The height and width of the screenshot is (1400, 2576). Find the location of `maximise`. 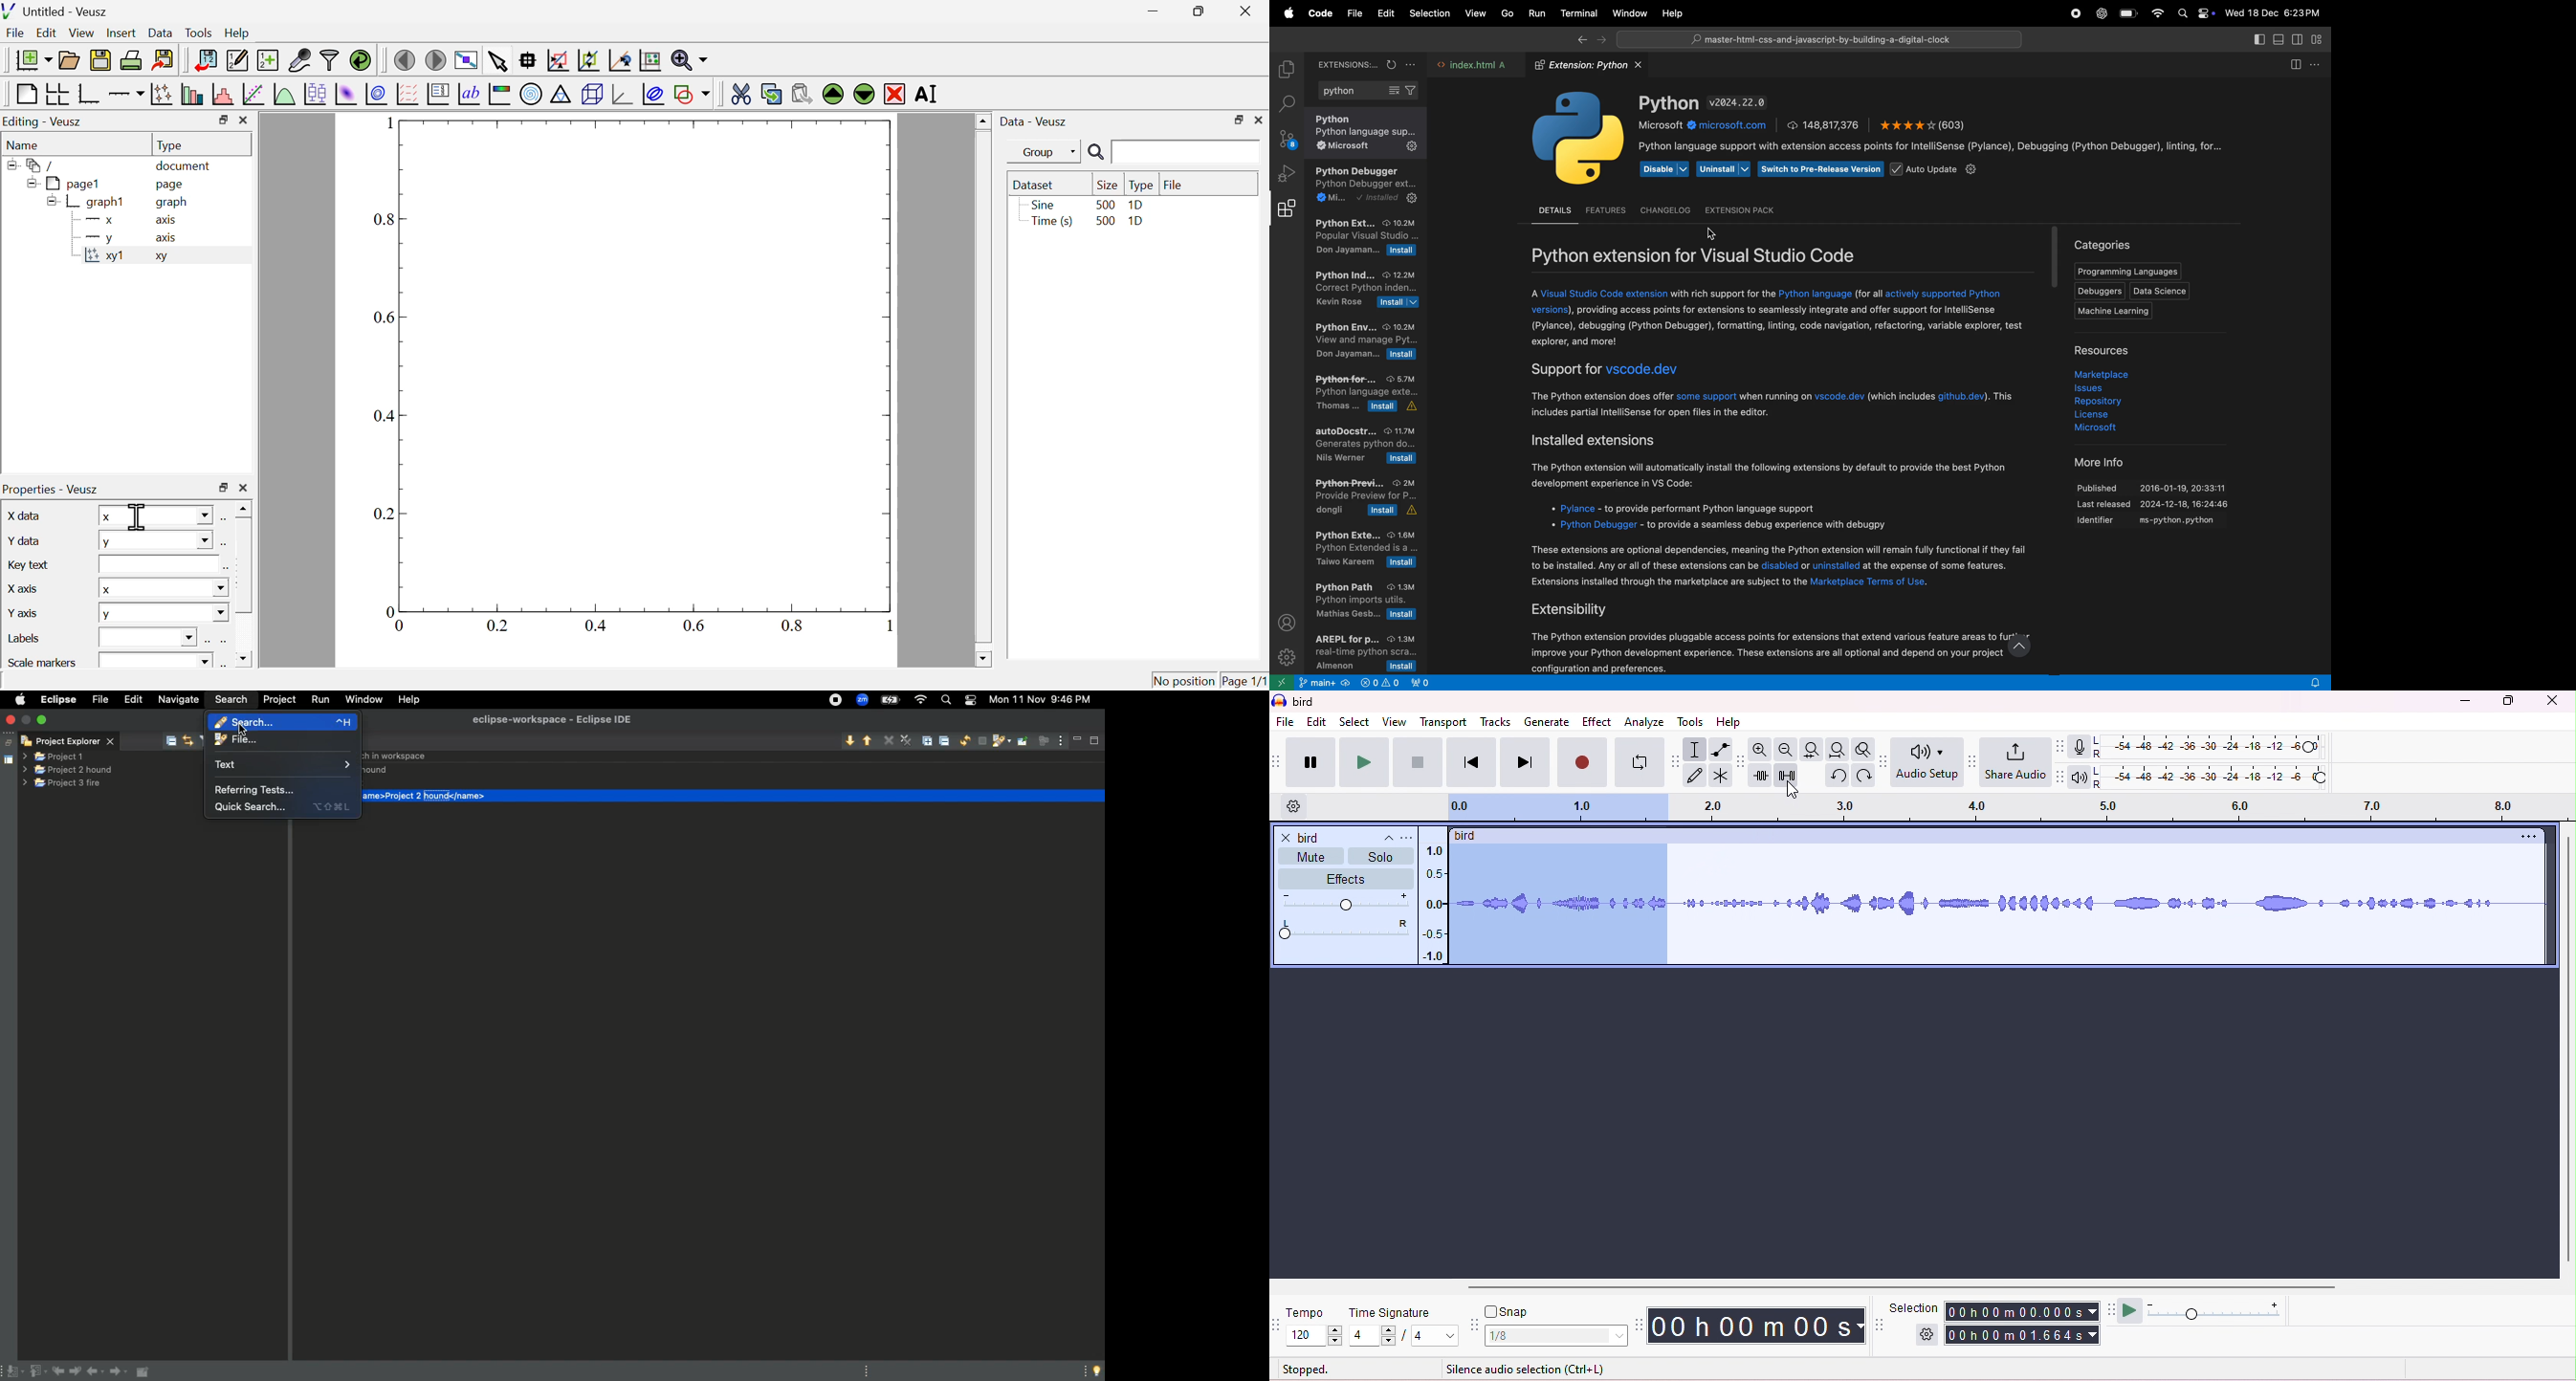

maximise is located at coordinates (44, 720).